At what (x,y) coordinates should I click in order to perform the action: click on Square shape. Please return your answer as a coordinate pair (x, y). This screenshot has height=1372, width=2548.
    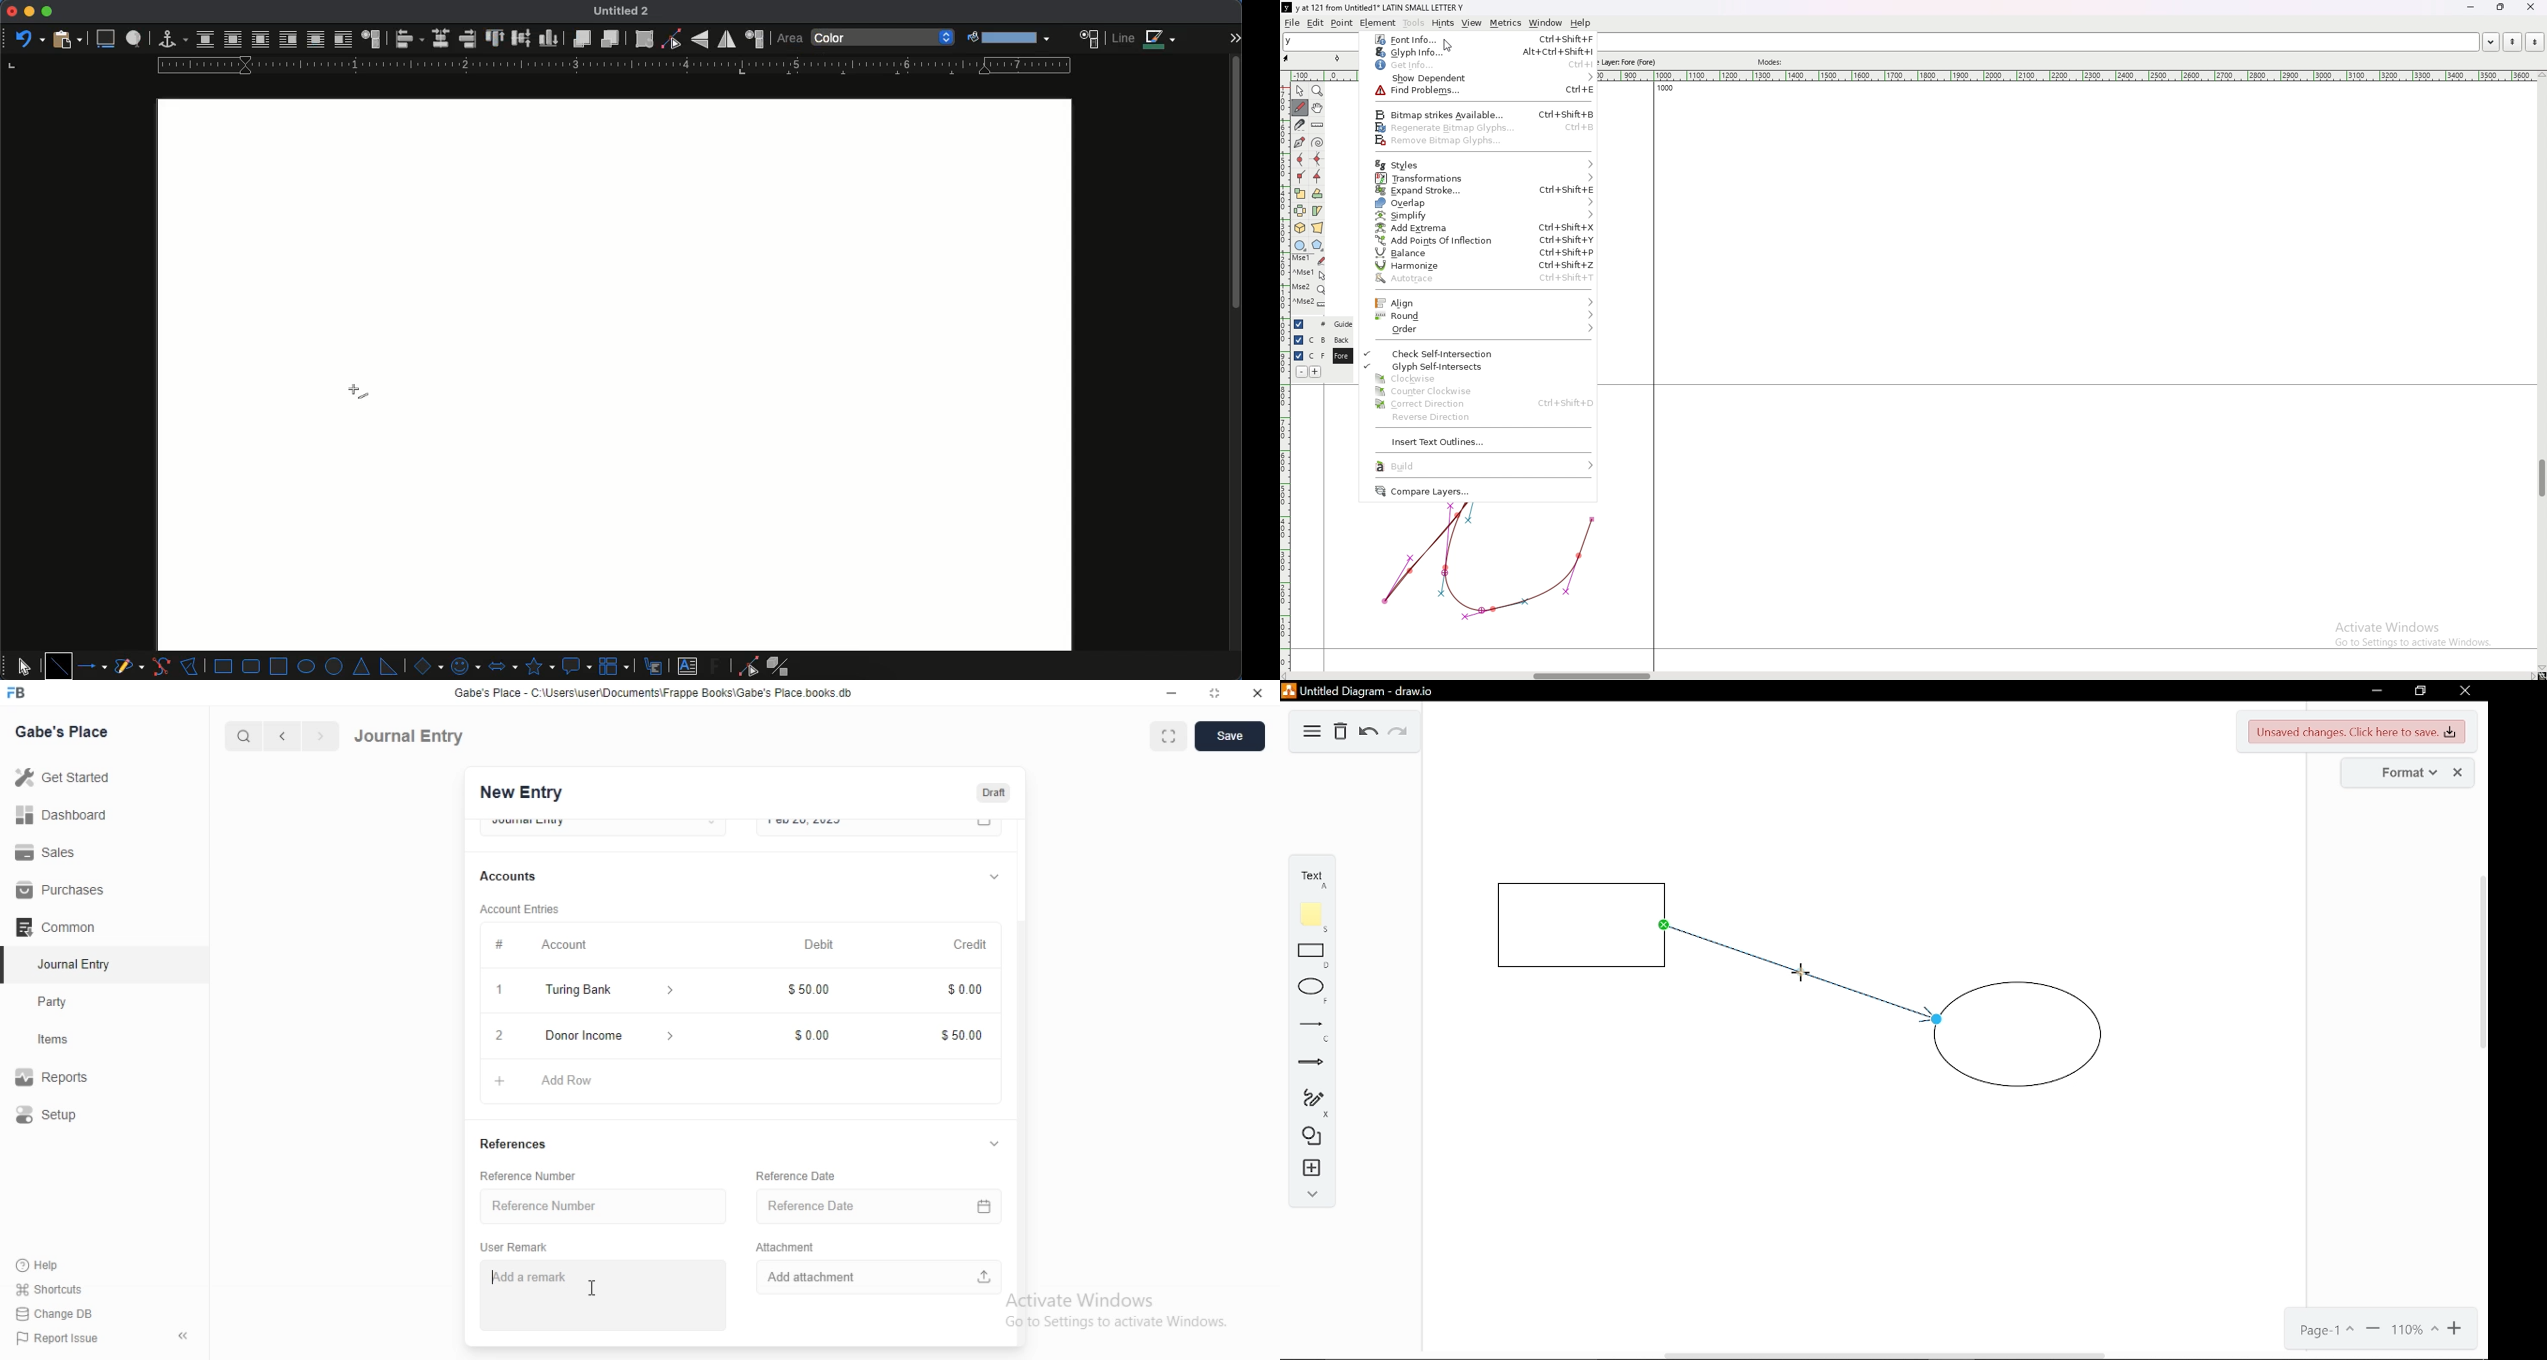
    Looking at the image, I should click on (1581, 924).